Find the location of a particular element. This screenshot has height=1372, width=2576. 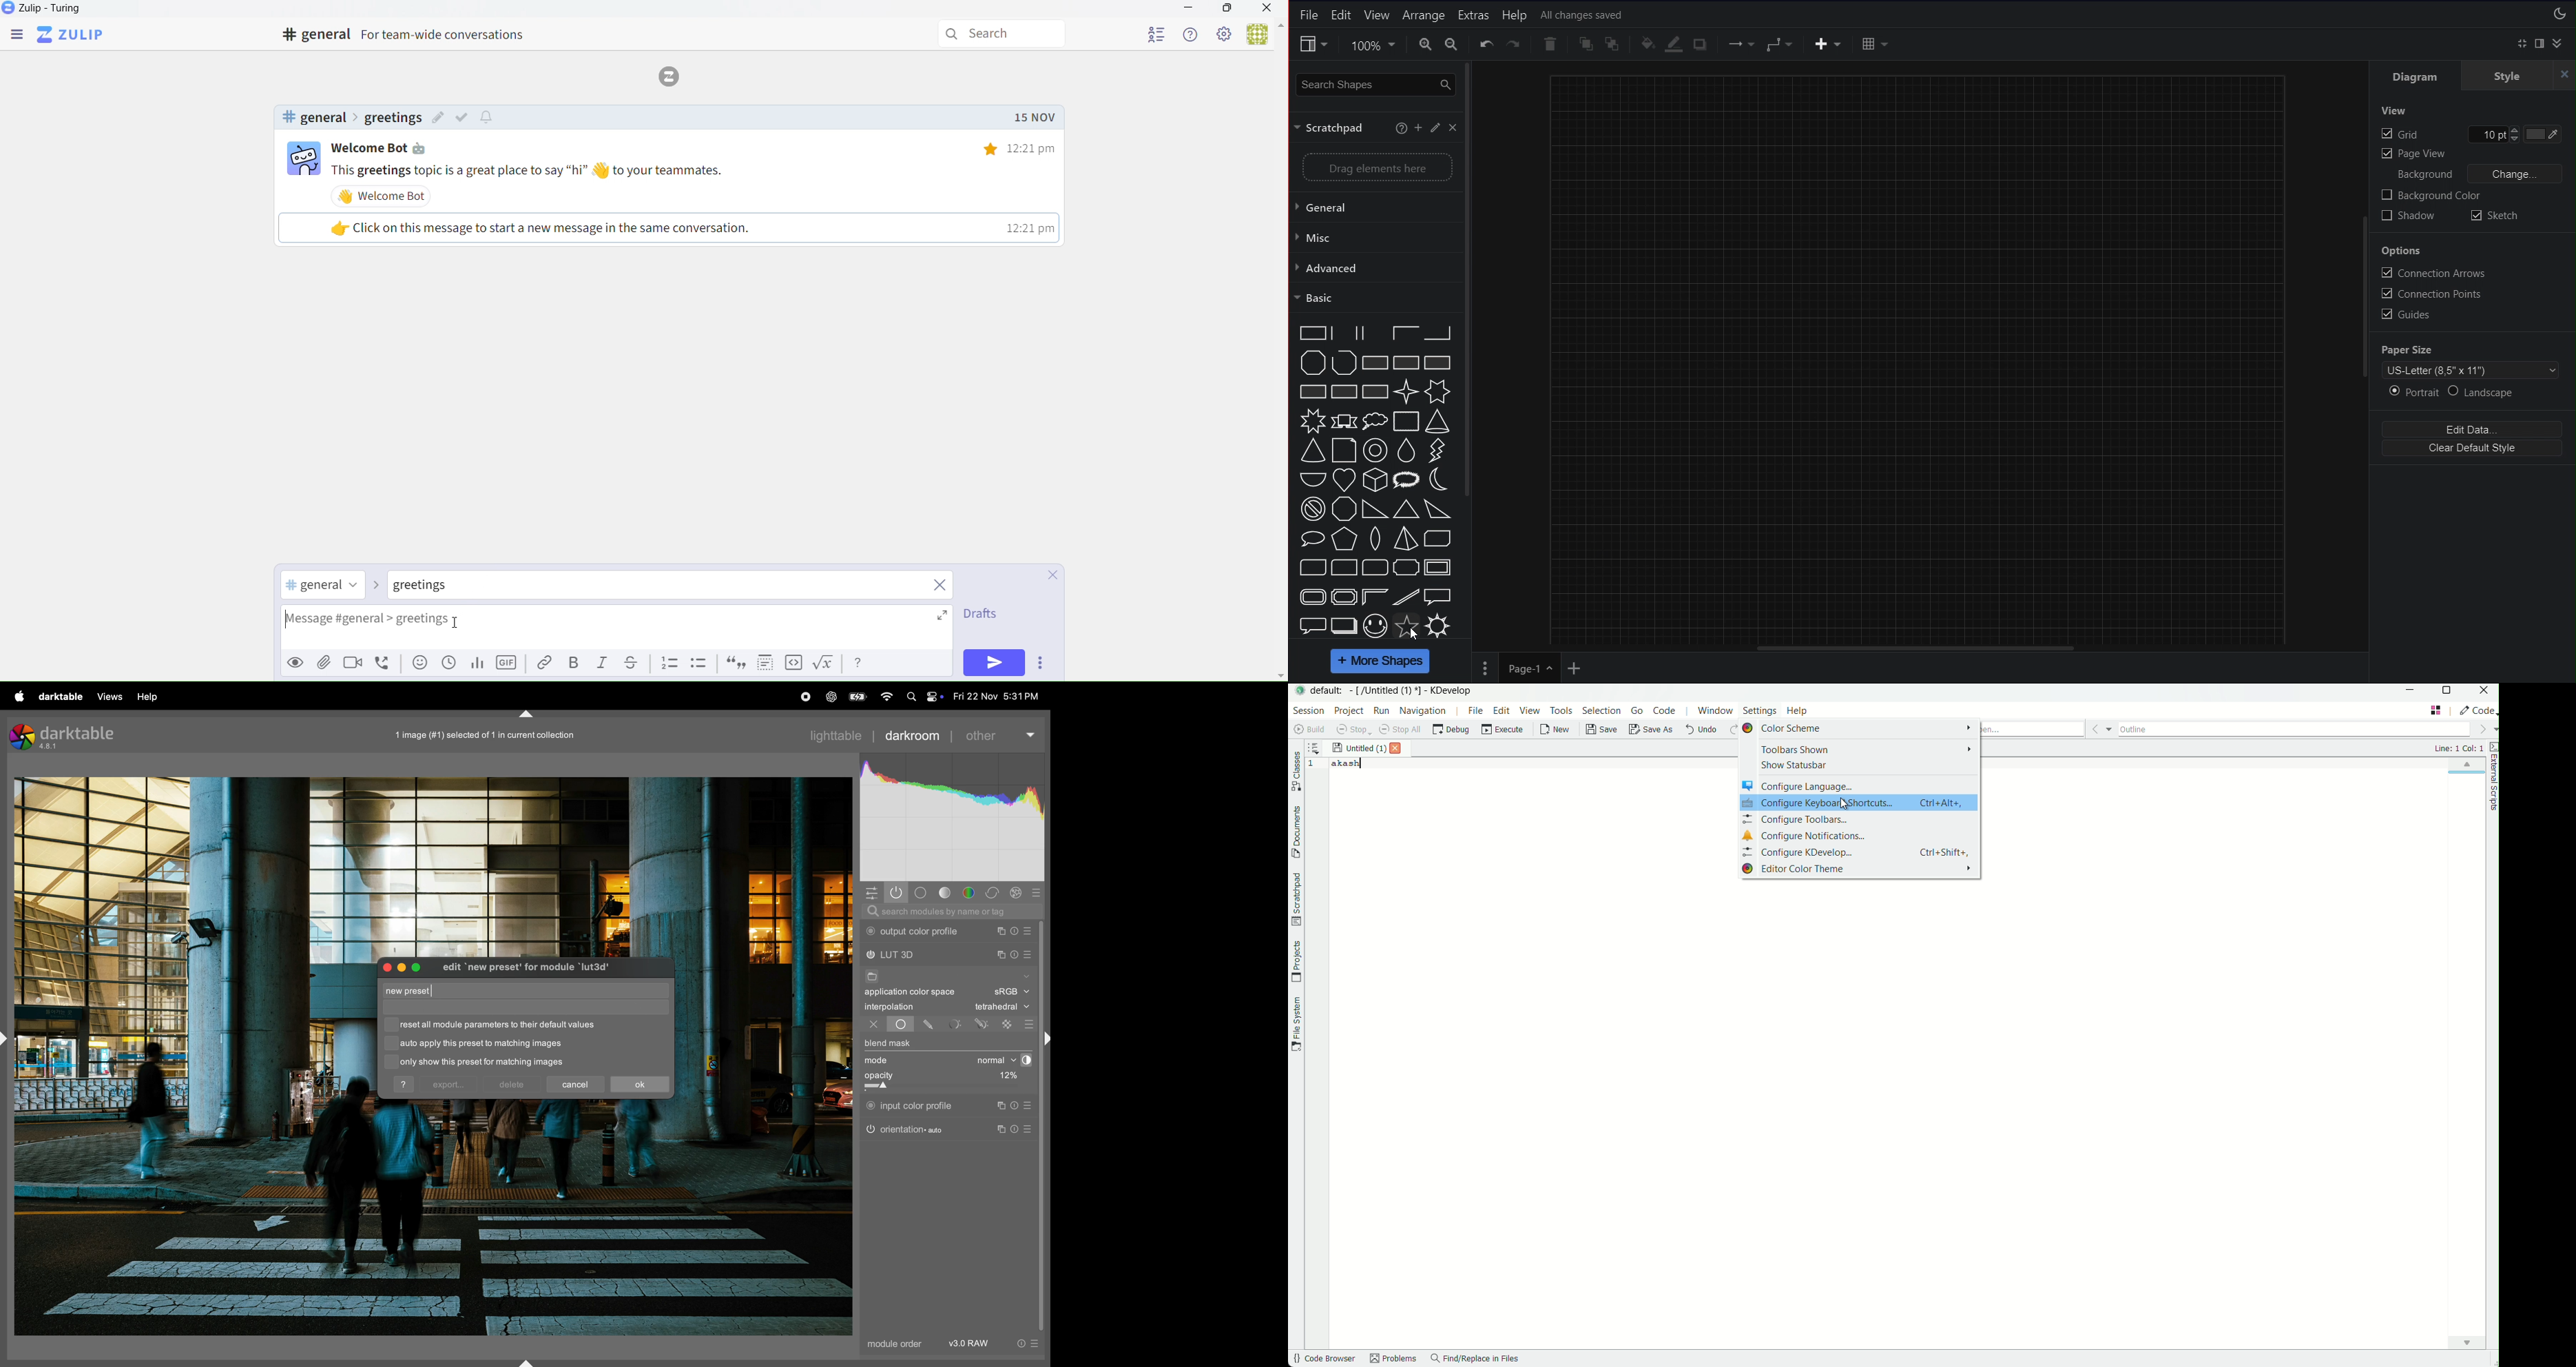

darktable is located at coordinates (57, 695).